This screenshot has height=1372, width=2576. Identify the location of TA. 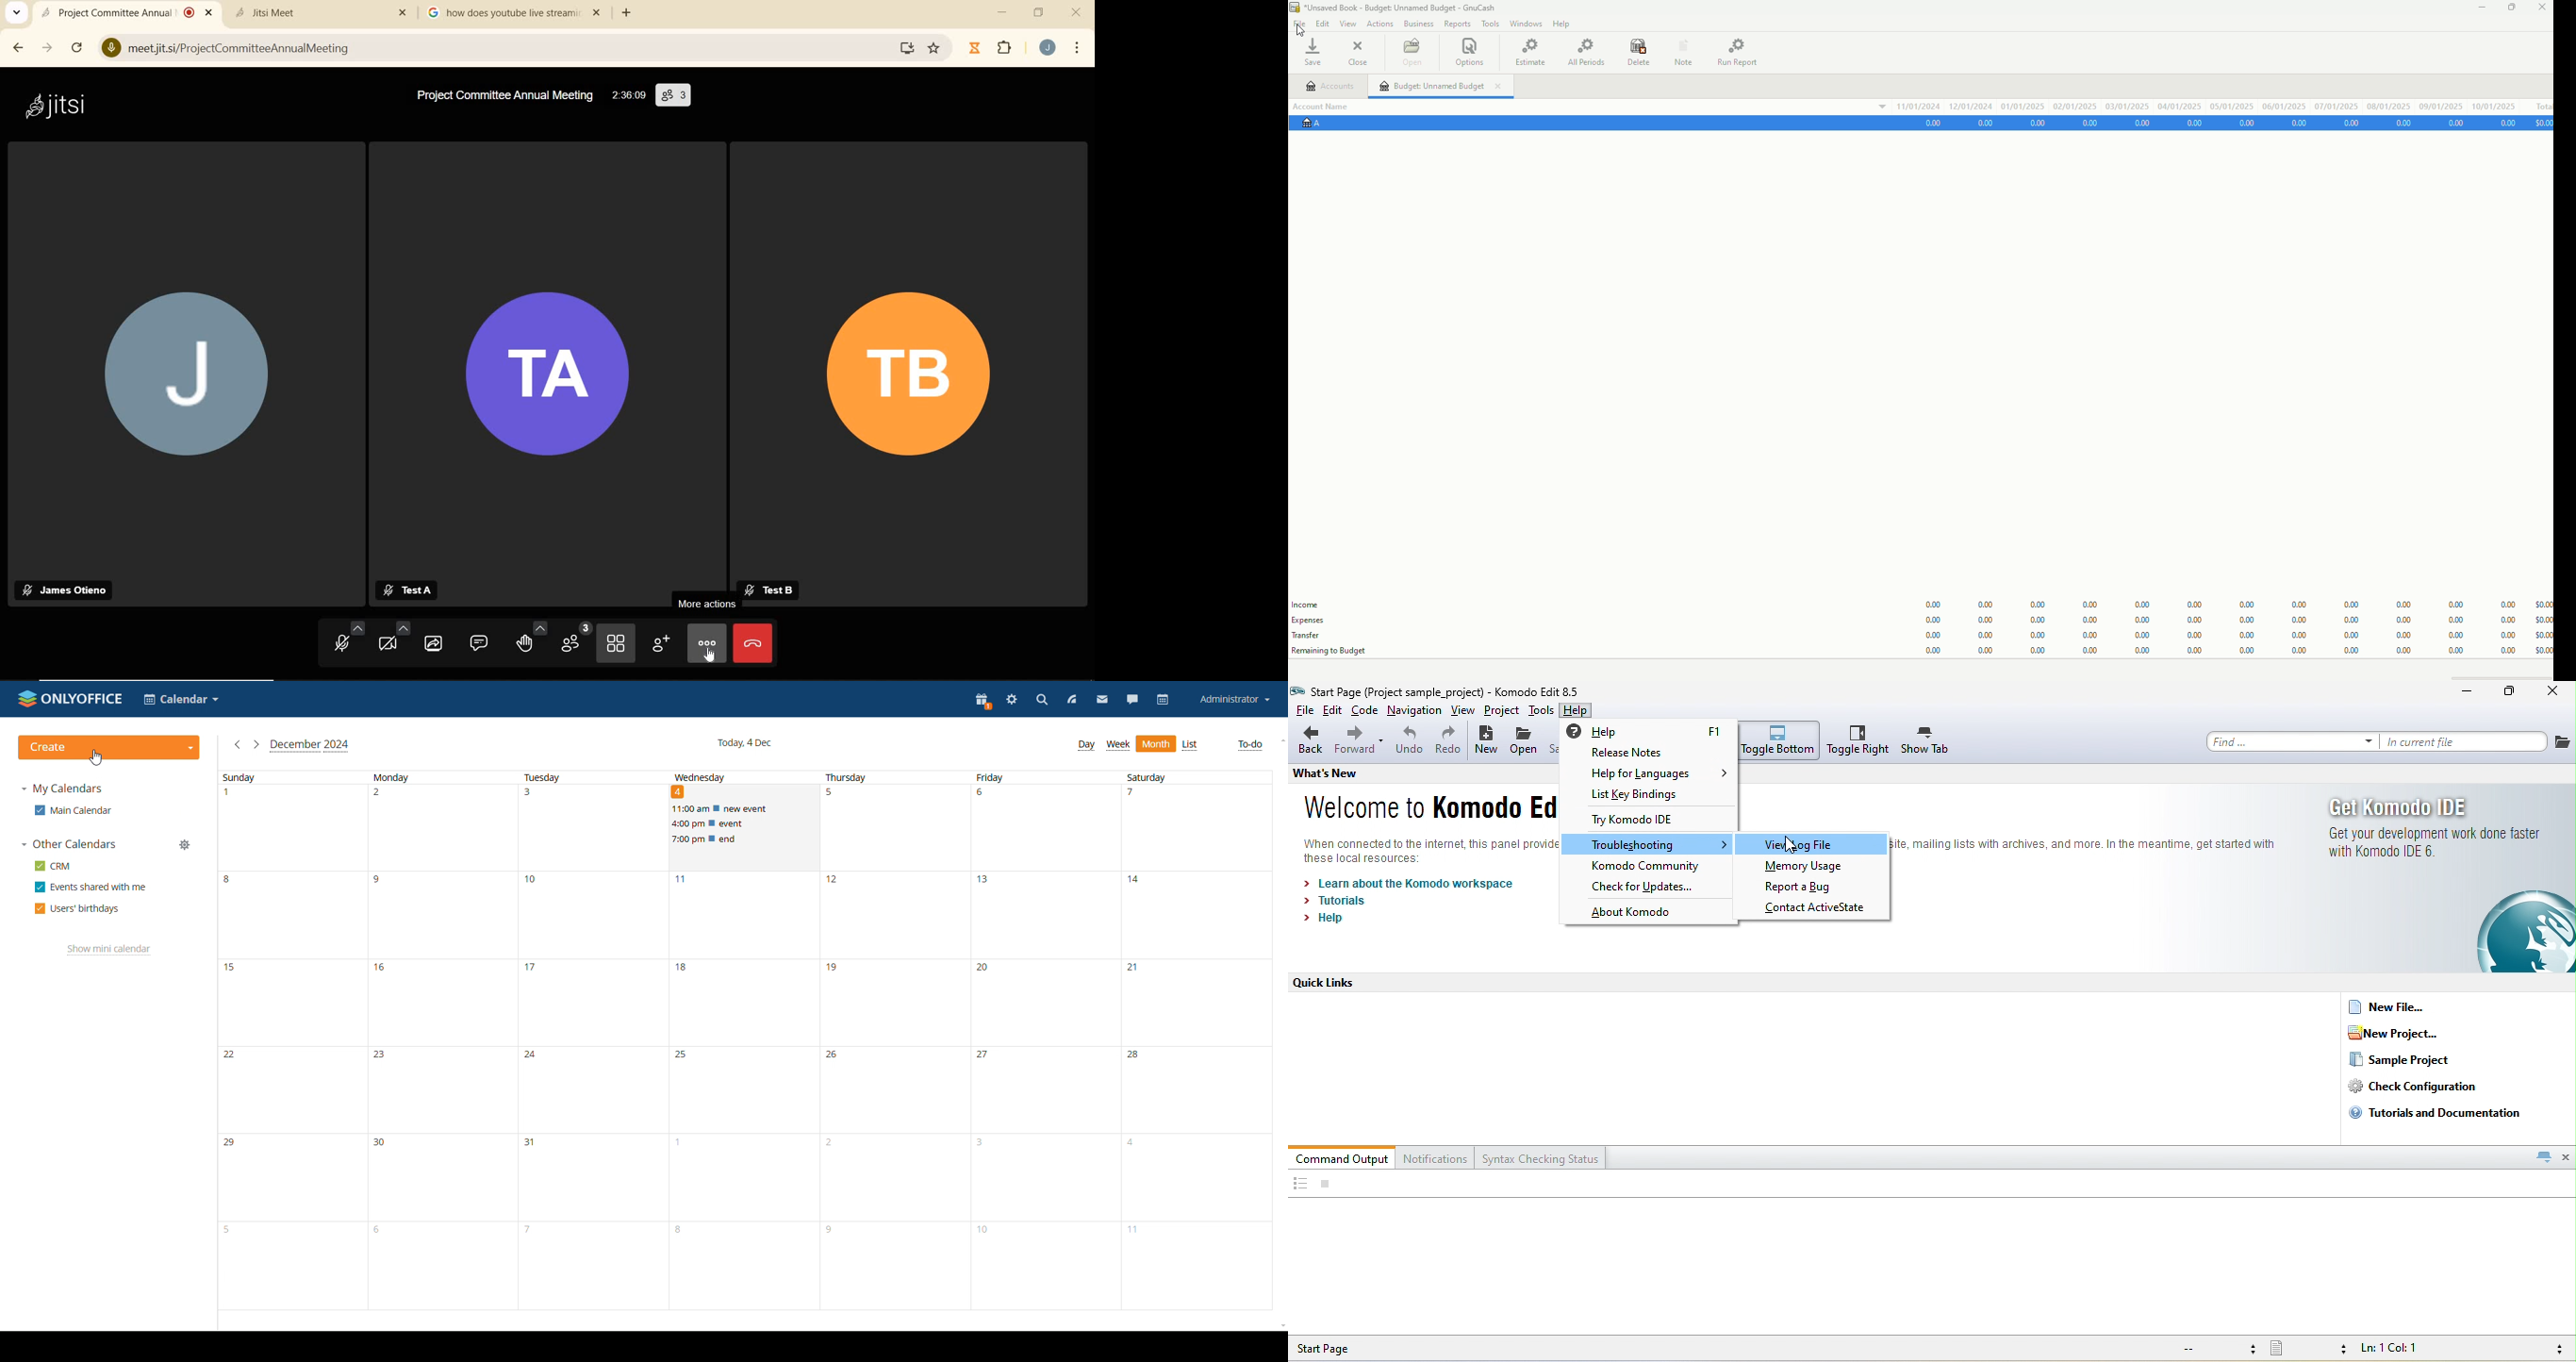
(543, 376).